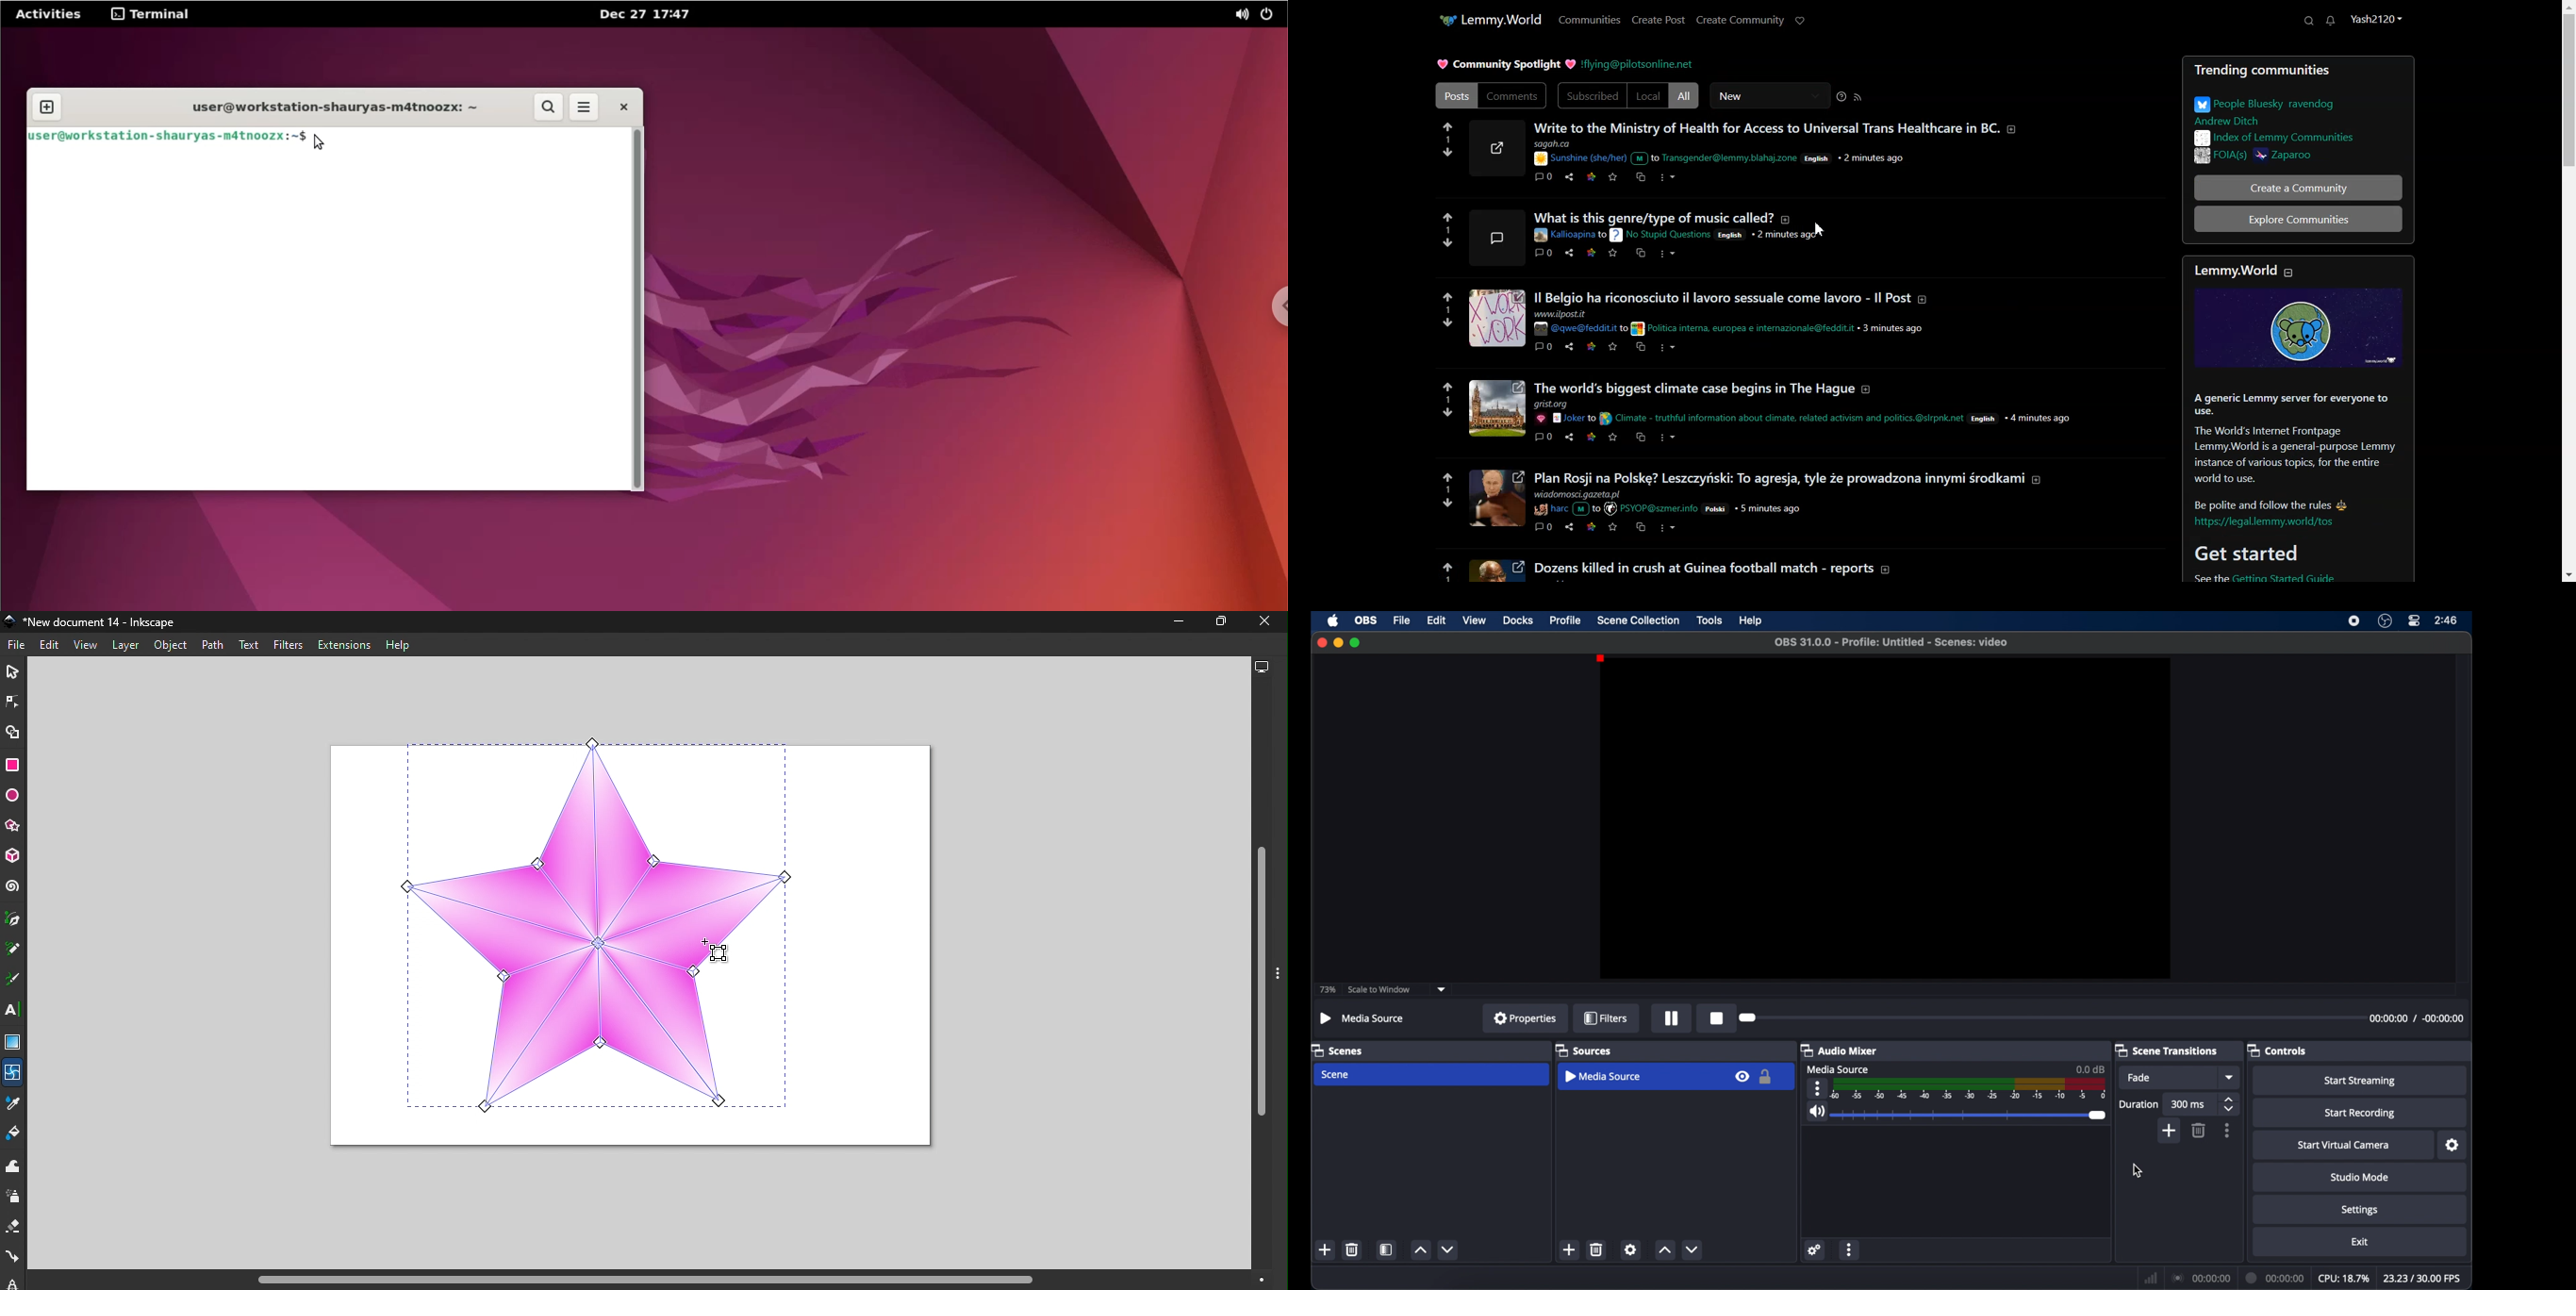 This screenshot has height=1316, width=2576. What do you see at coordinates (1338, 642) in the screenshot?
I see `minimize` at bounding box center [1338, 642].